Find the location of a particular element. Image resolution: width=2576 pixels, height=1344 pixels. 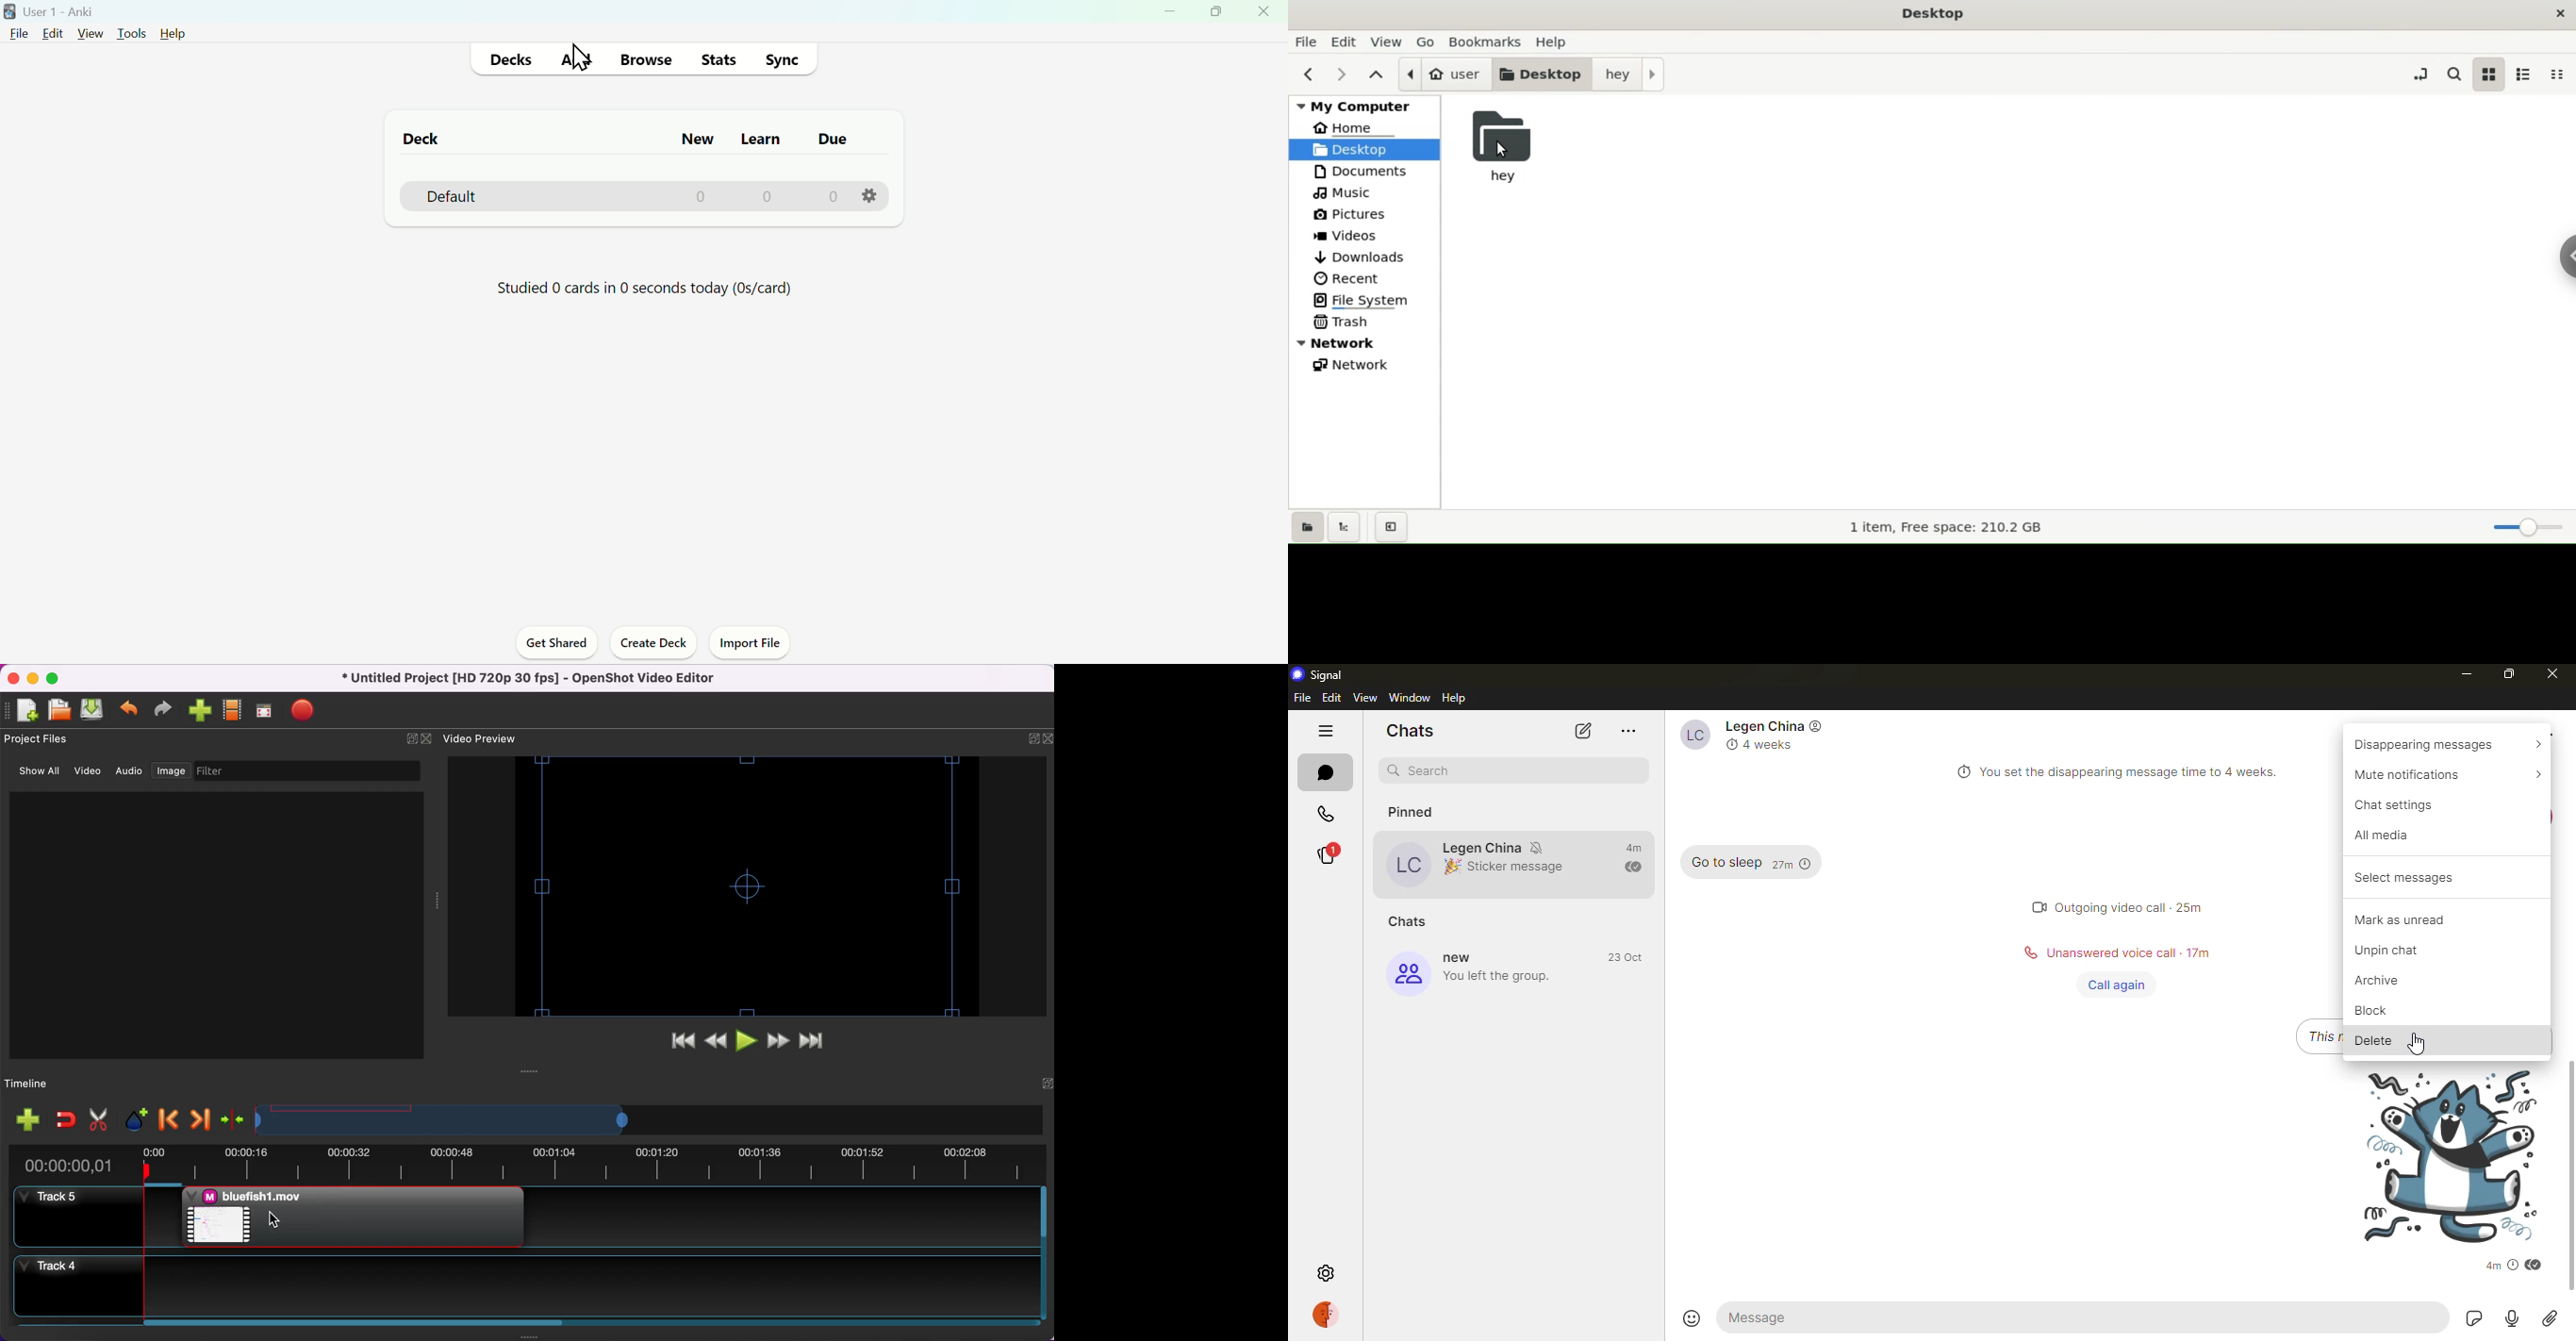

expand/hide is located at coordinates (412, 742).